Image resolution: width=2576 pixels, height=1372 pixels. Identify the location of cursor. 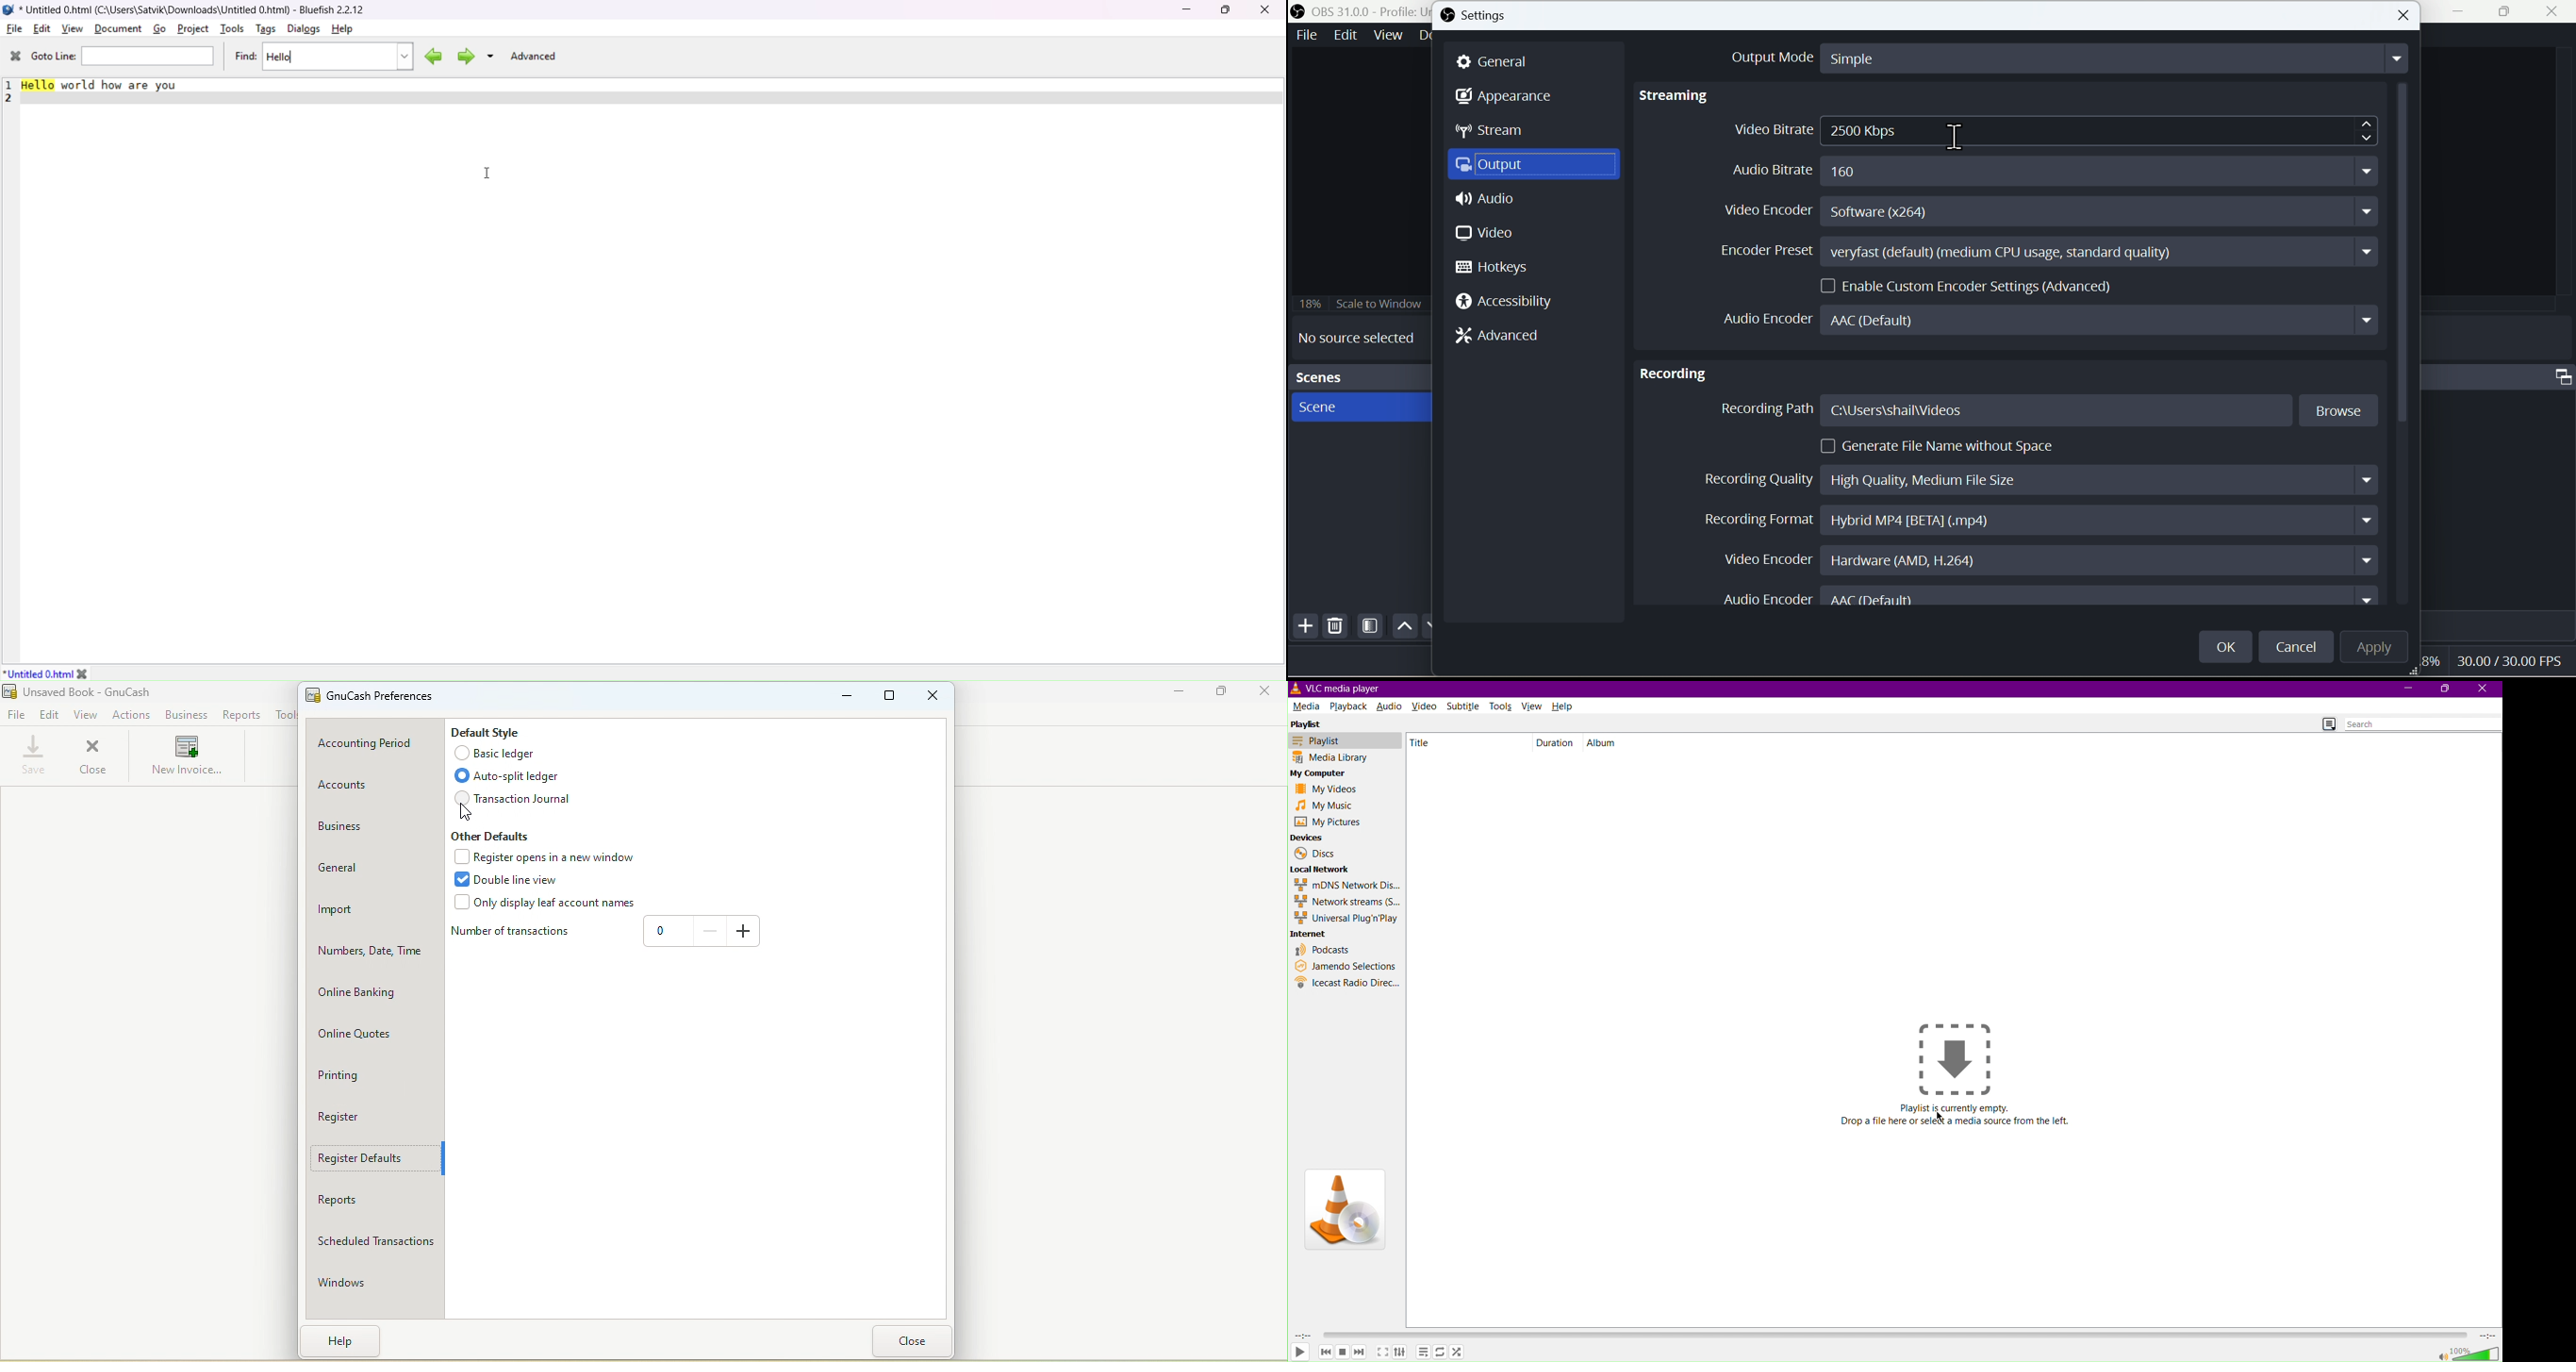
(467, 812).